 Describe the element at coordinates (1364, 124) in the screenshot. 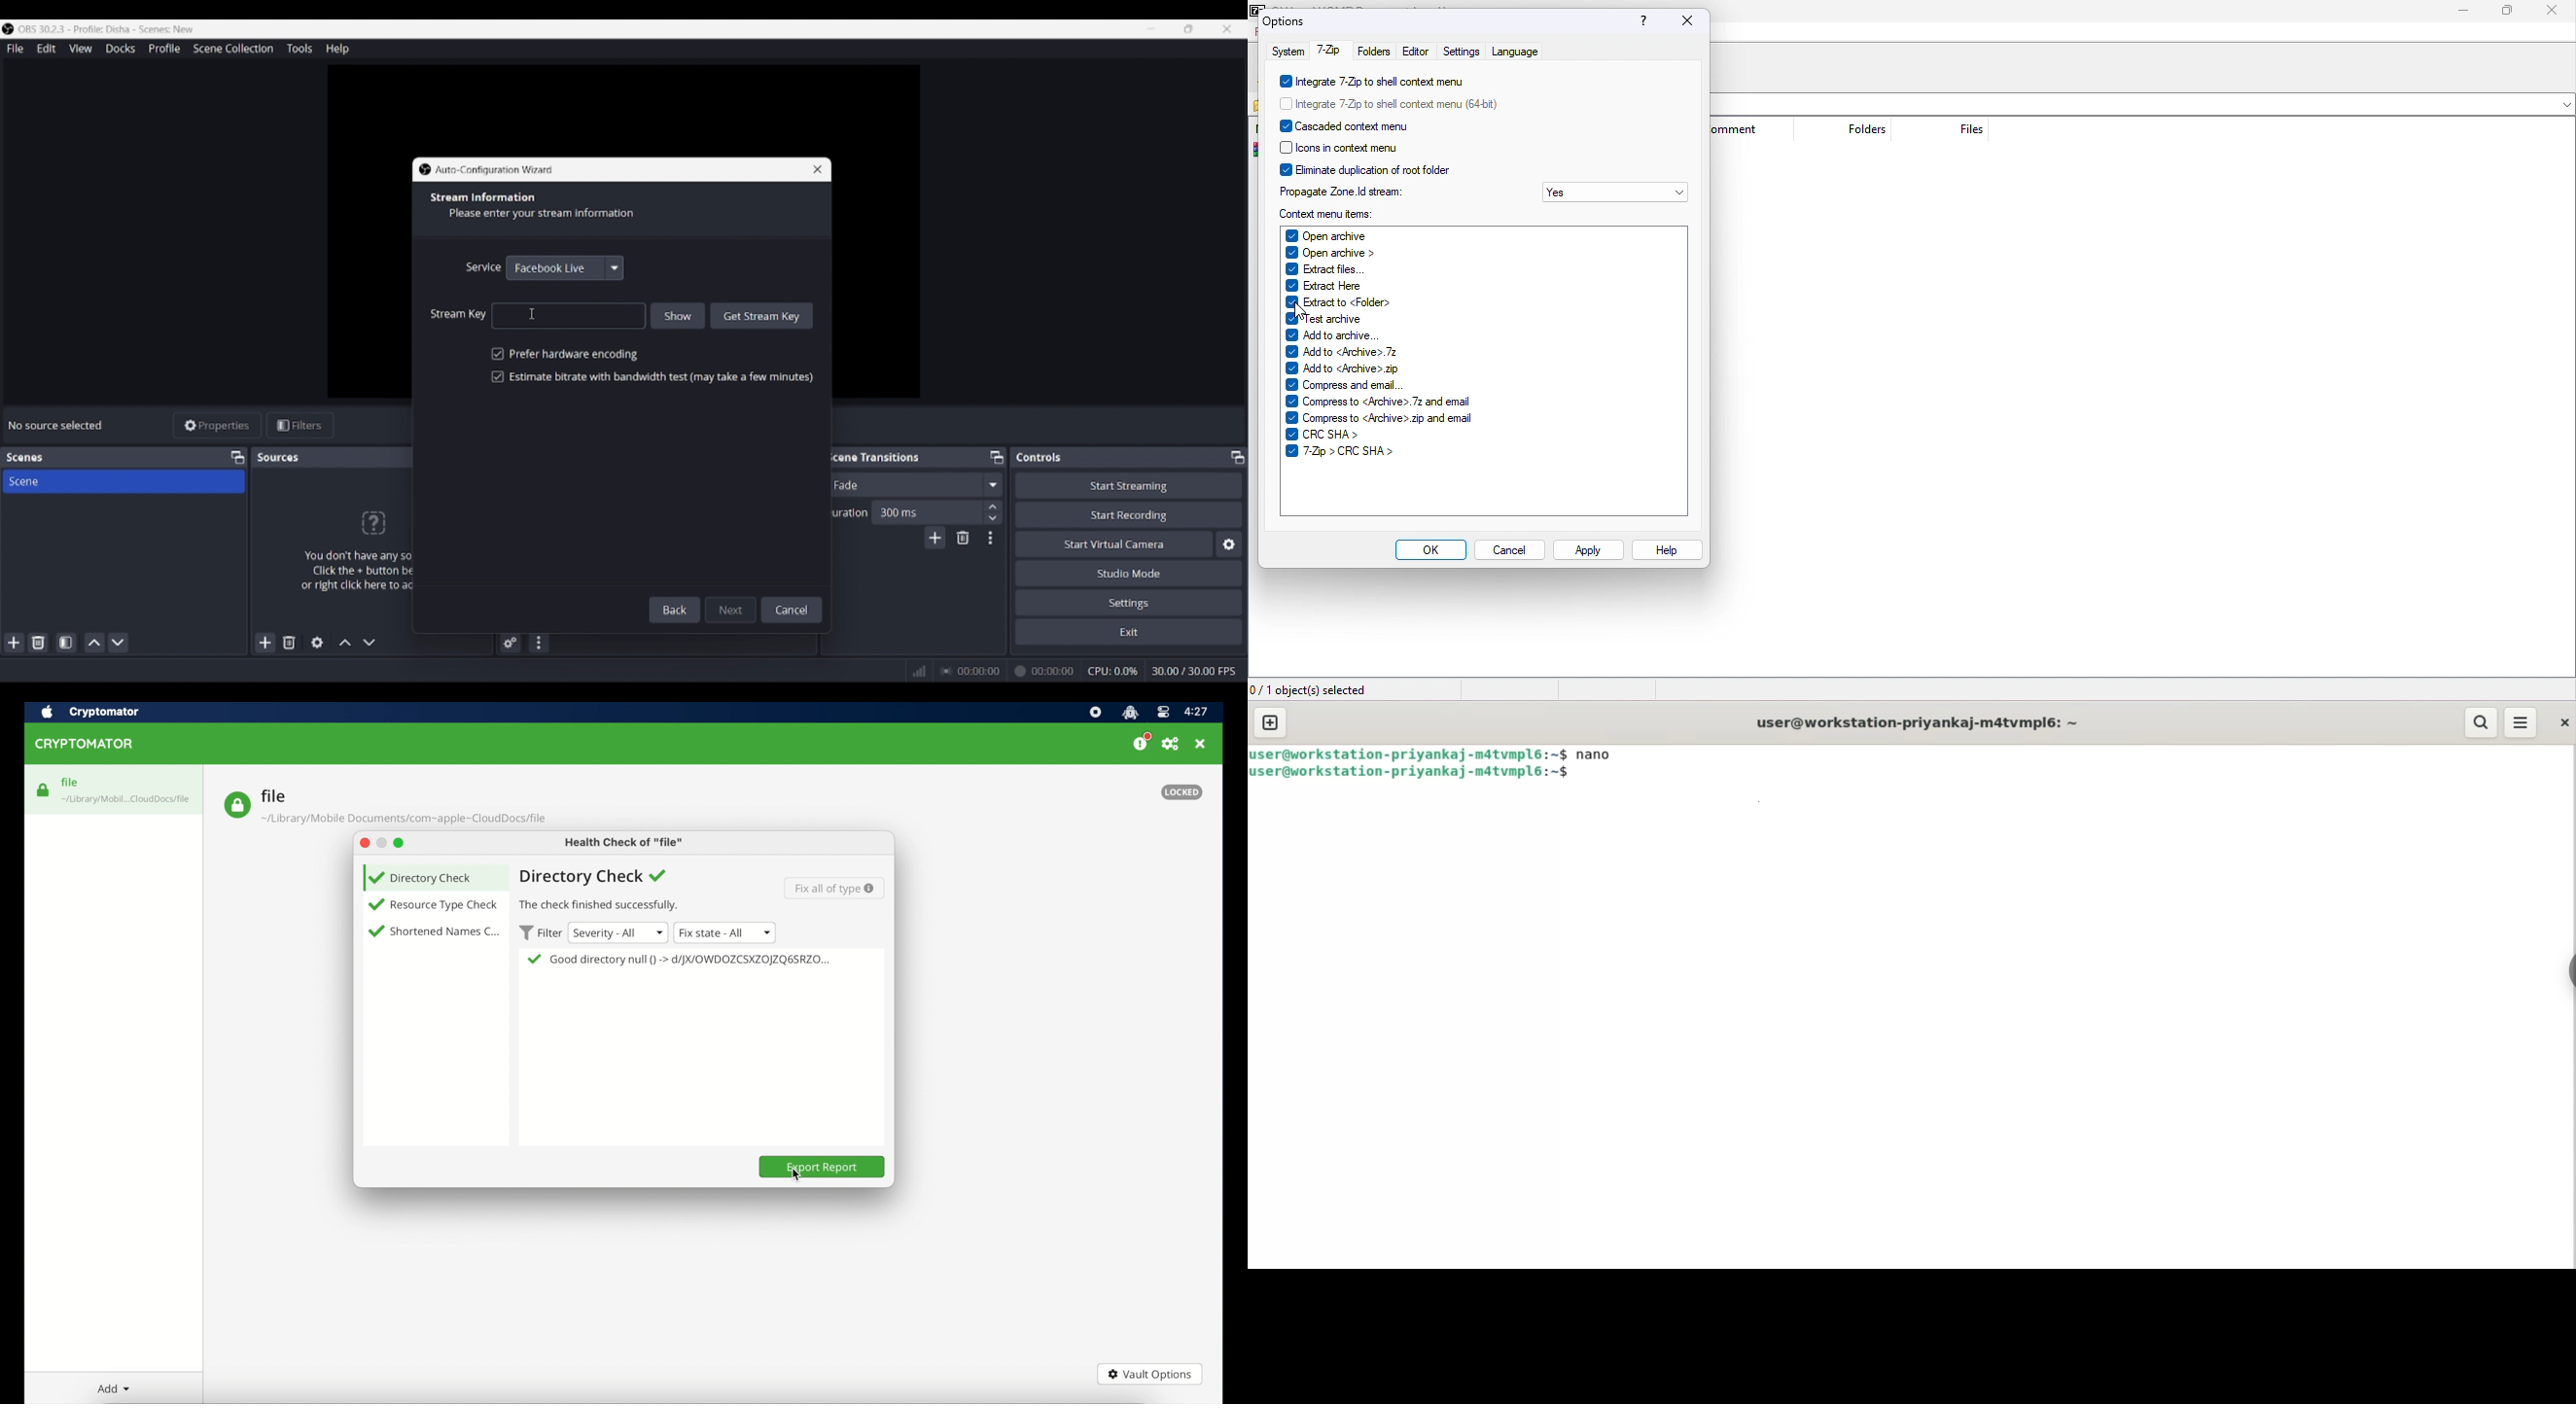

I see `cascade context menu` at that location.